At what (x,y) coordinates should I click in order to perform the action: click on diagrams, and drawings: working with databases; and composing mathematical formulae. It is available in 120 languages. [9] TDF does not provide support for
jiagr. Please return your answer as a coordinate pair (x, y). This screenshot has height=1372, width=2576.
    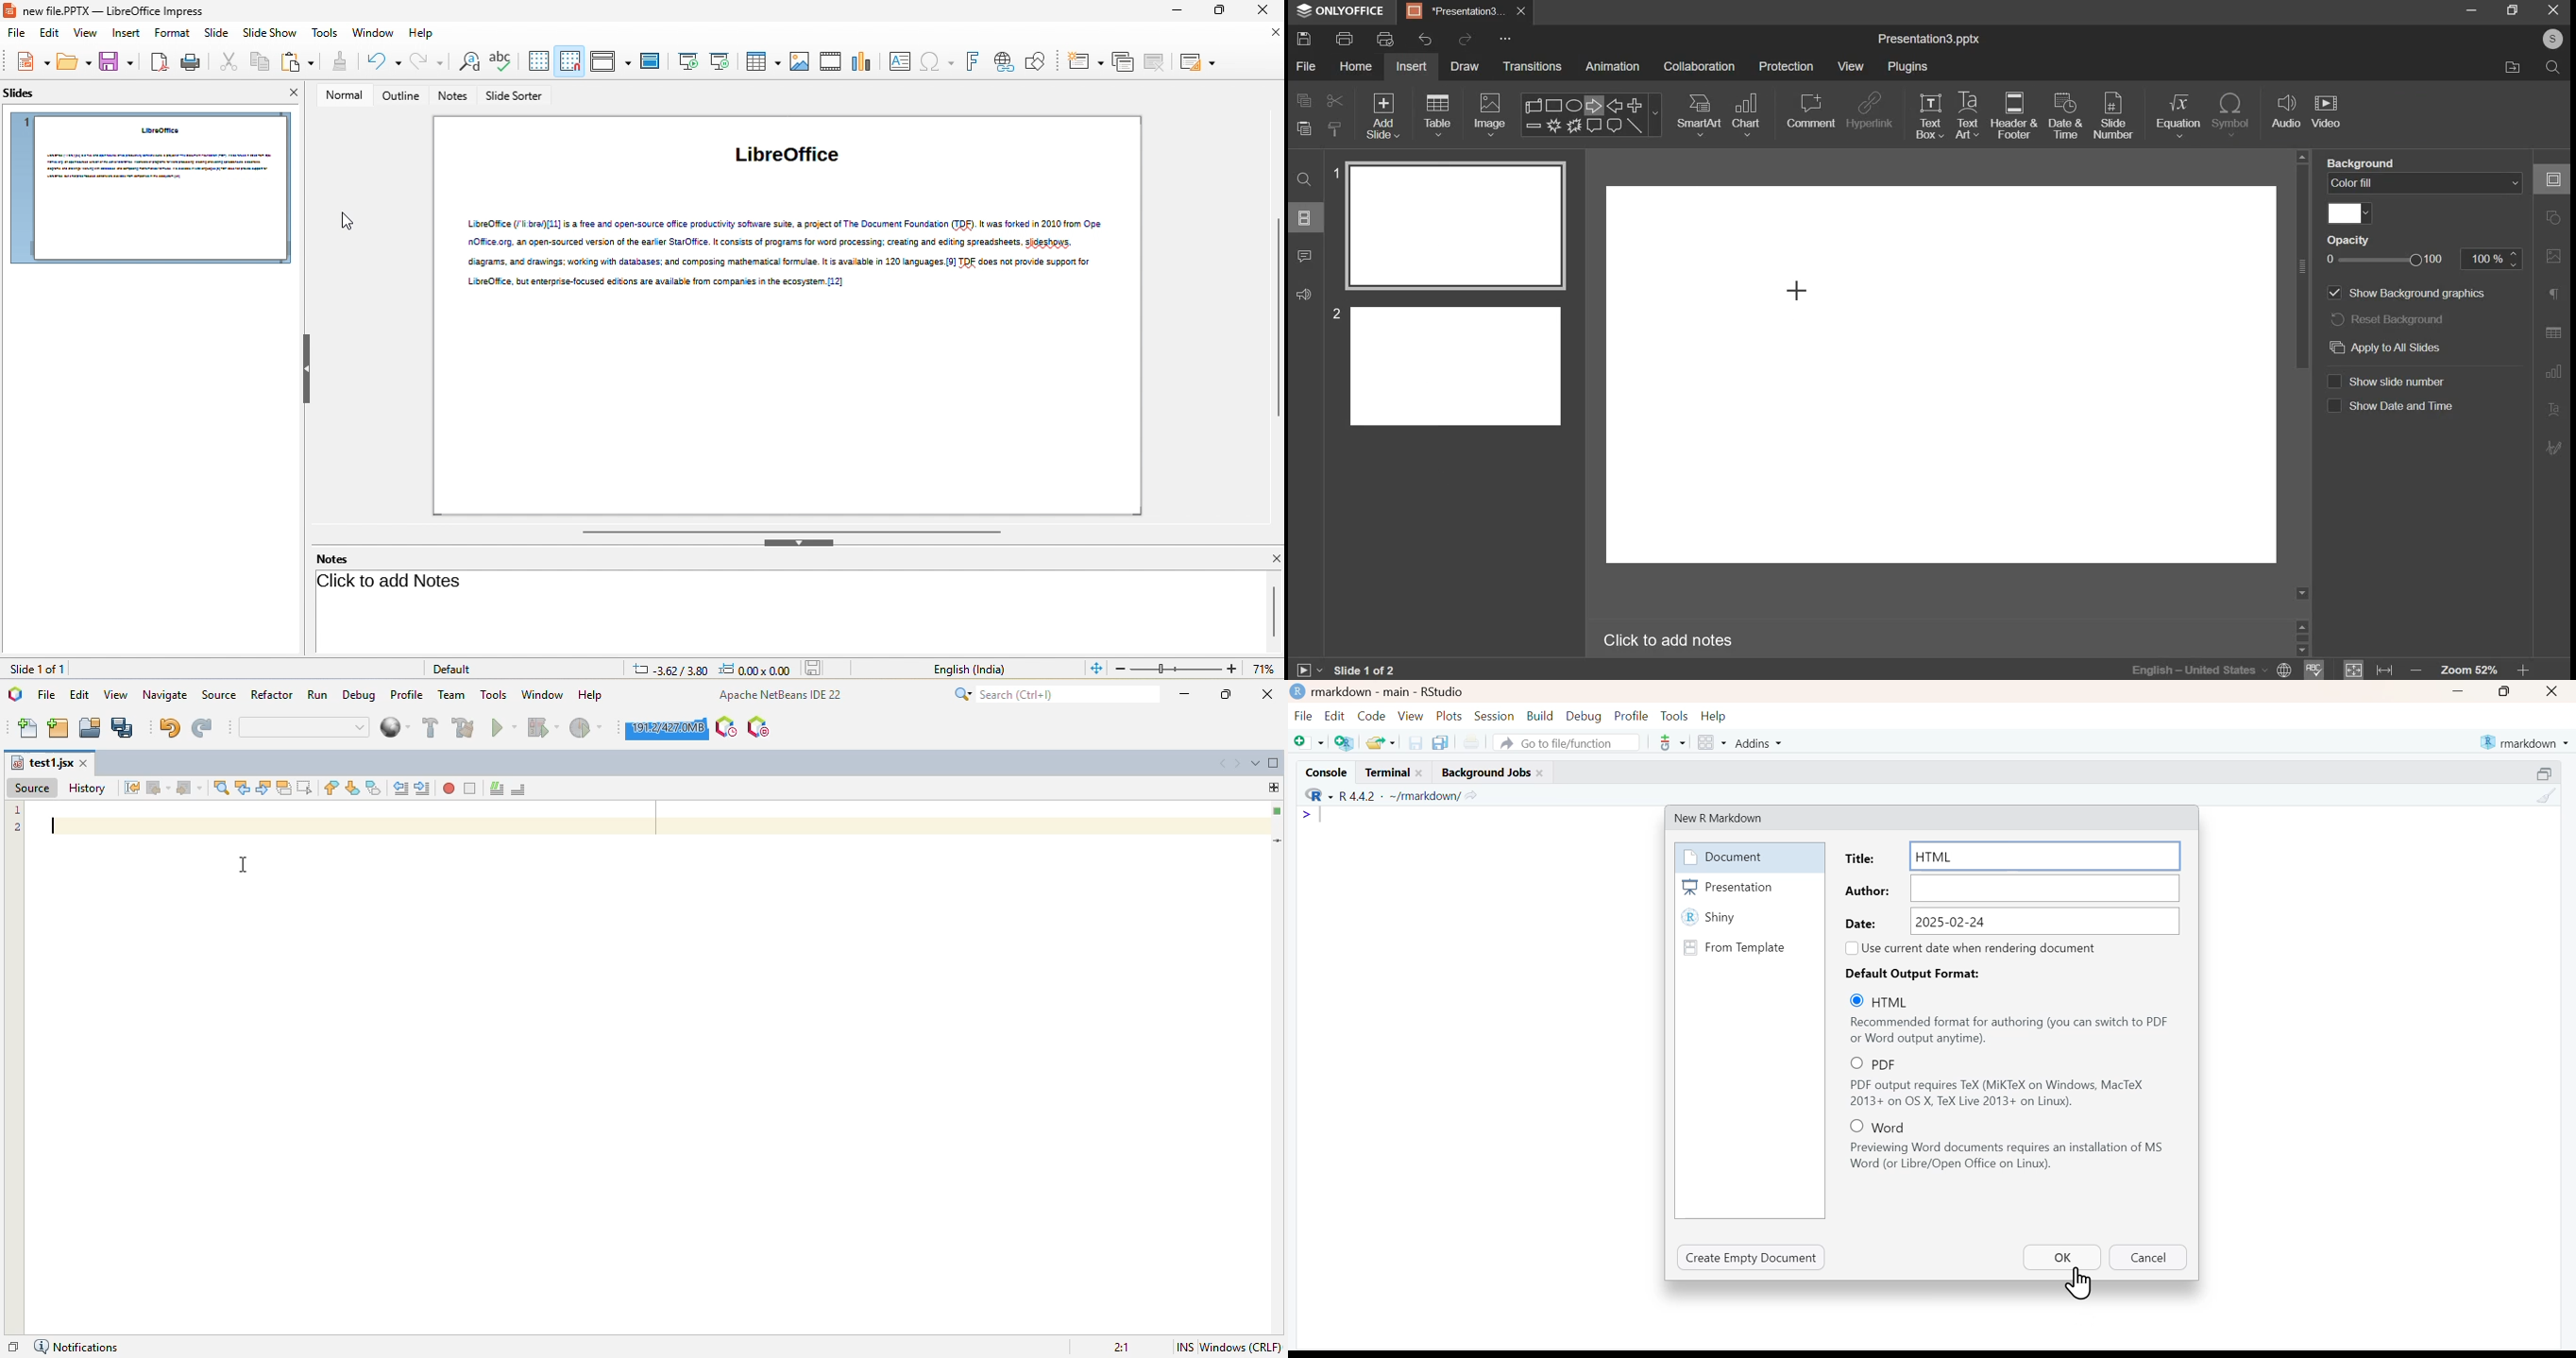
    Looking at the image, I should click on (781, 262).